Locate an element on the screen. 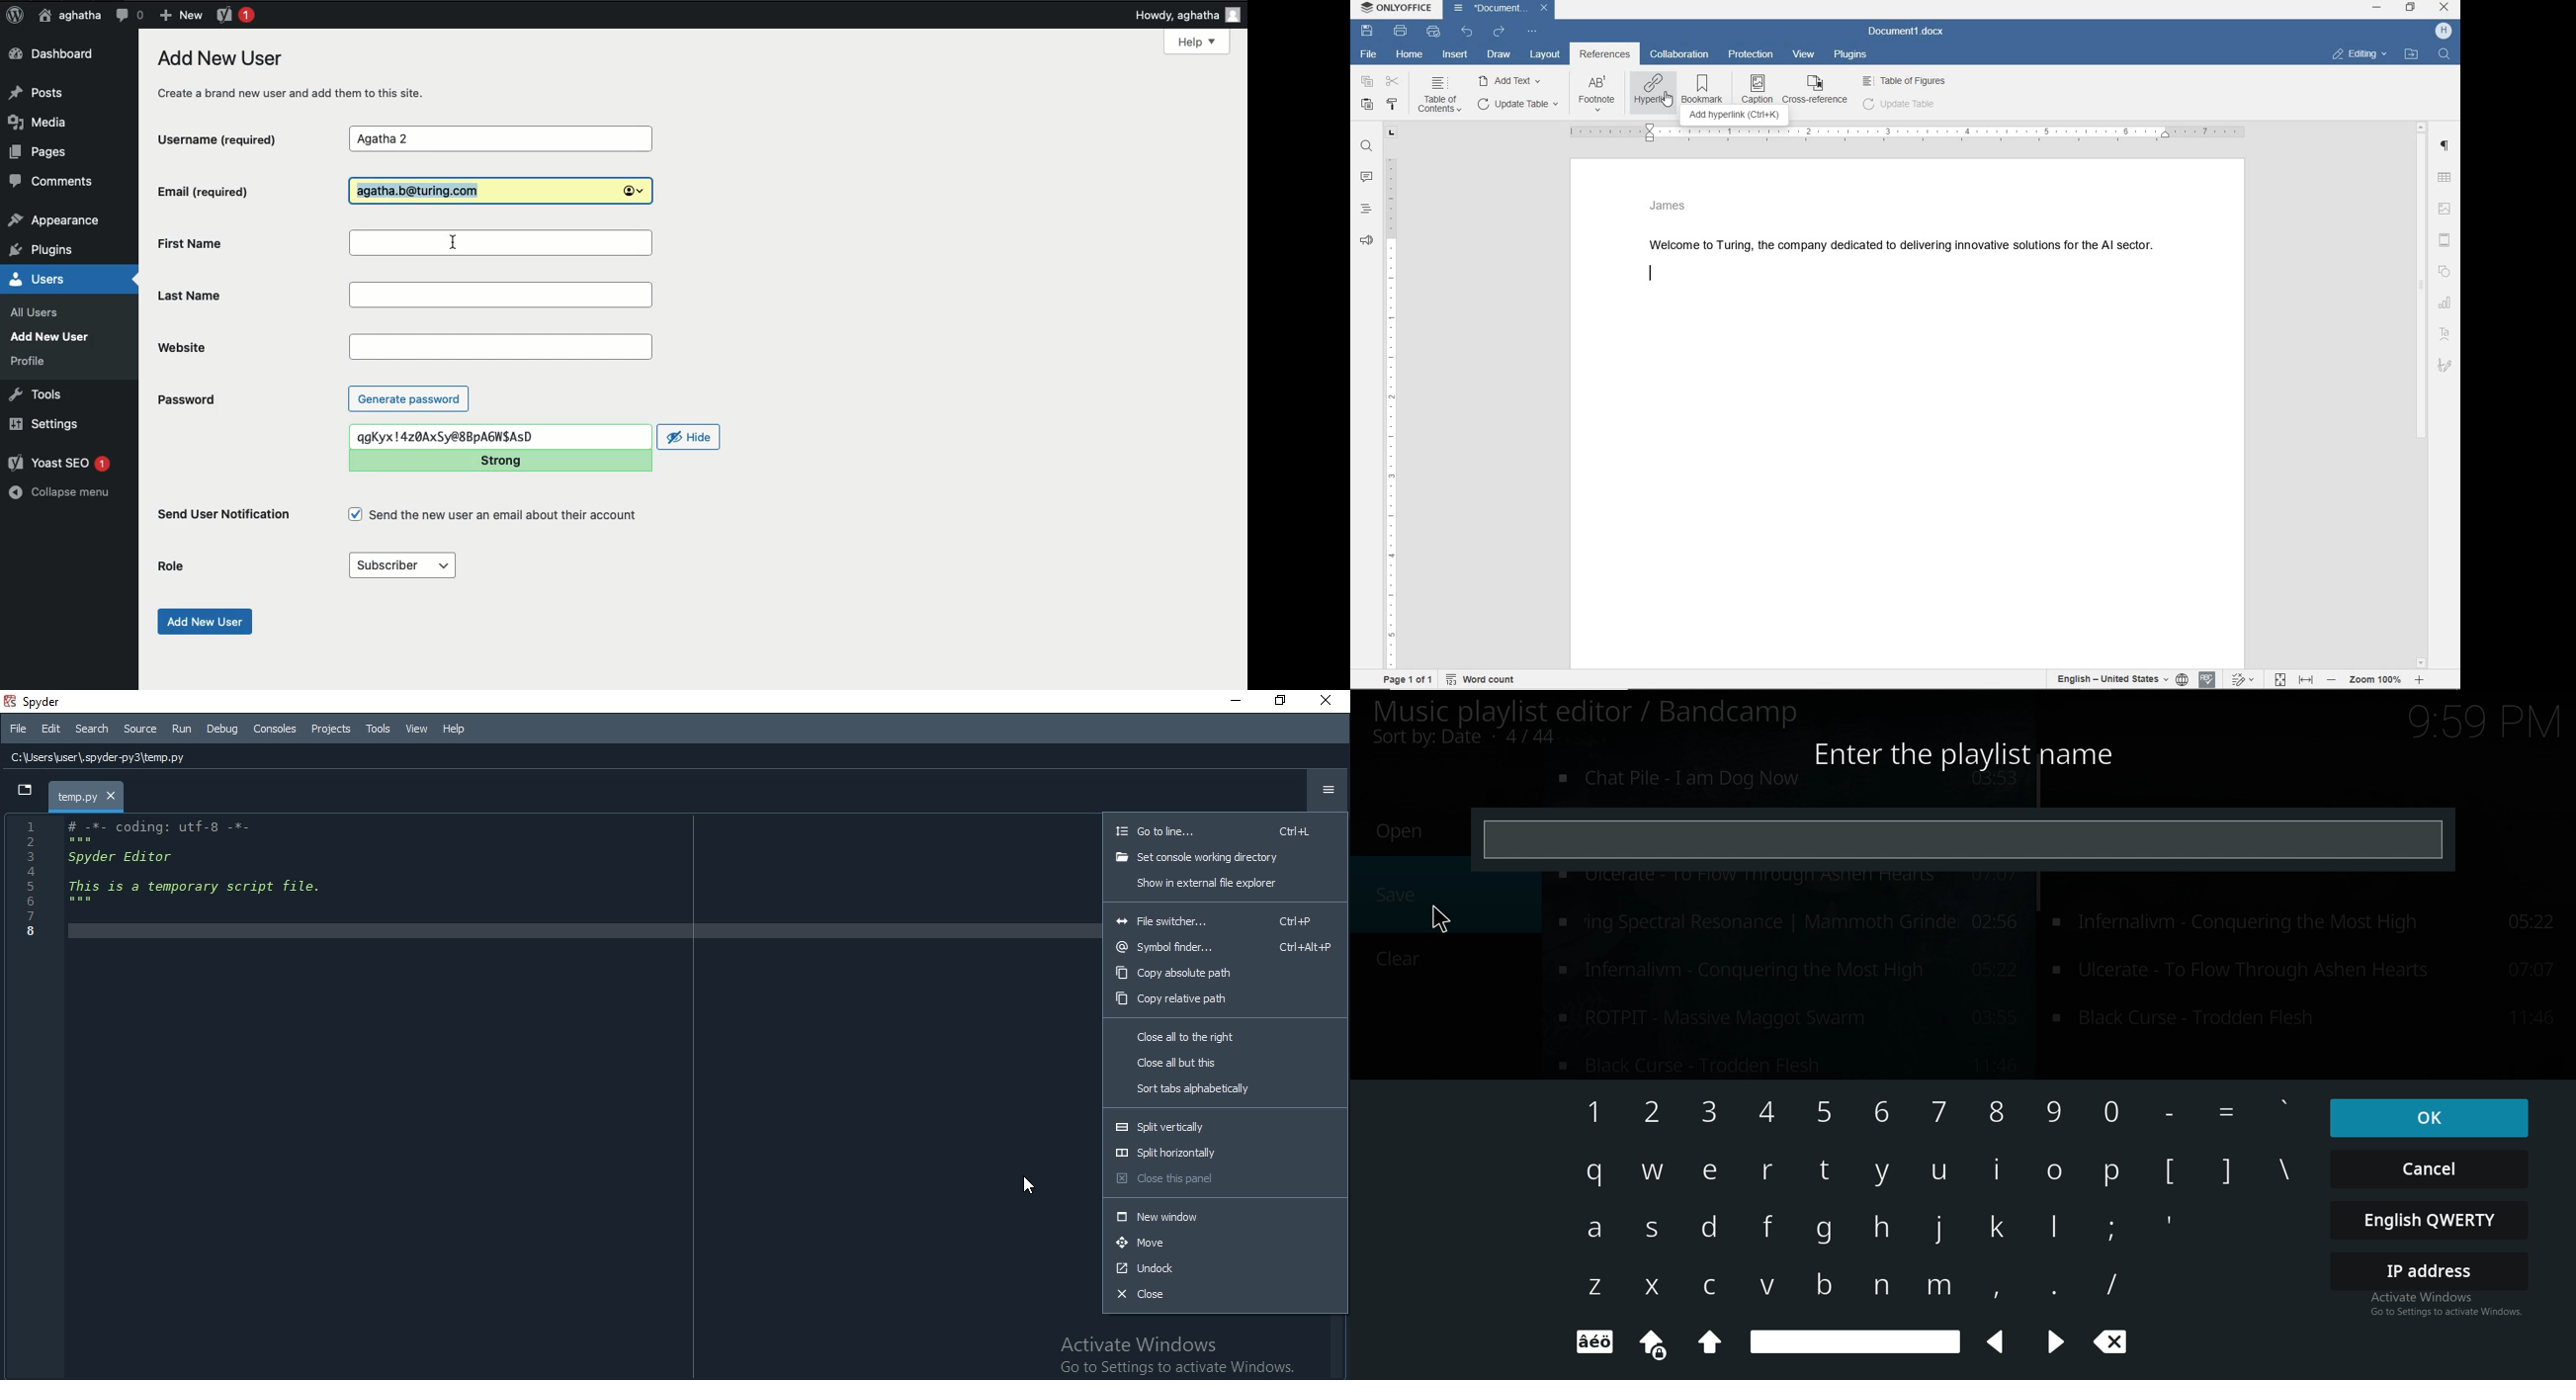 Image resolution: width=2576 pixels, height=1400 pixels. Email (required) is located at coordinates (233, 191).